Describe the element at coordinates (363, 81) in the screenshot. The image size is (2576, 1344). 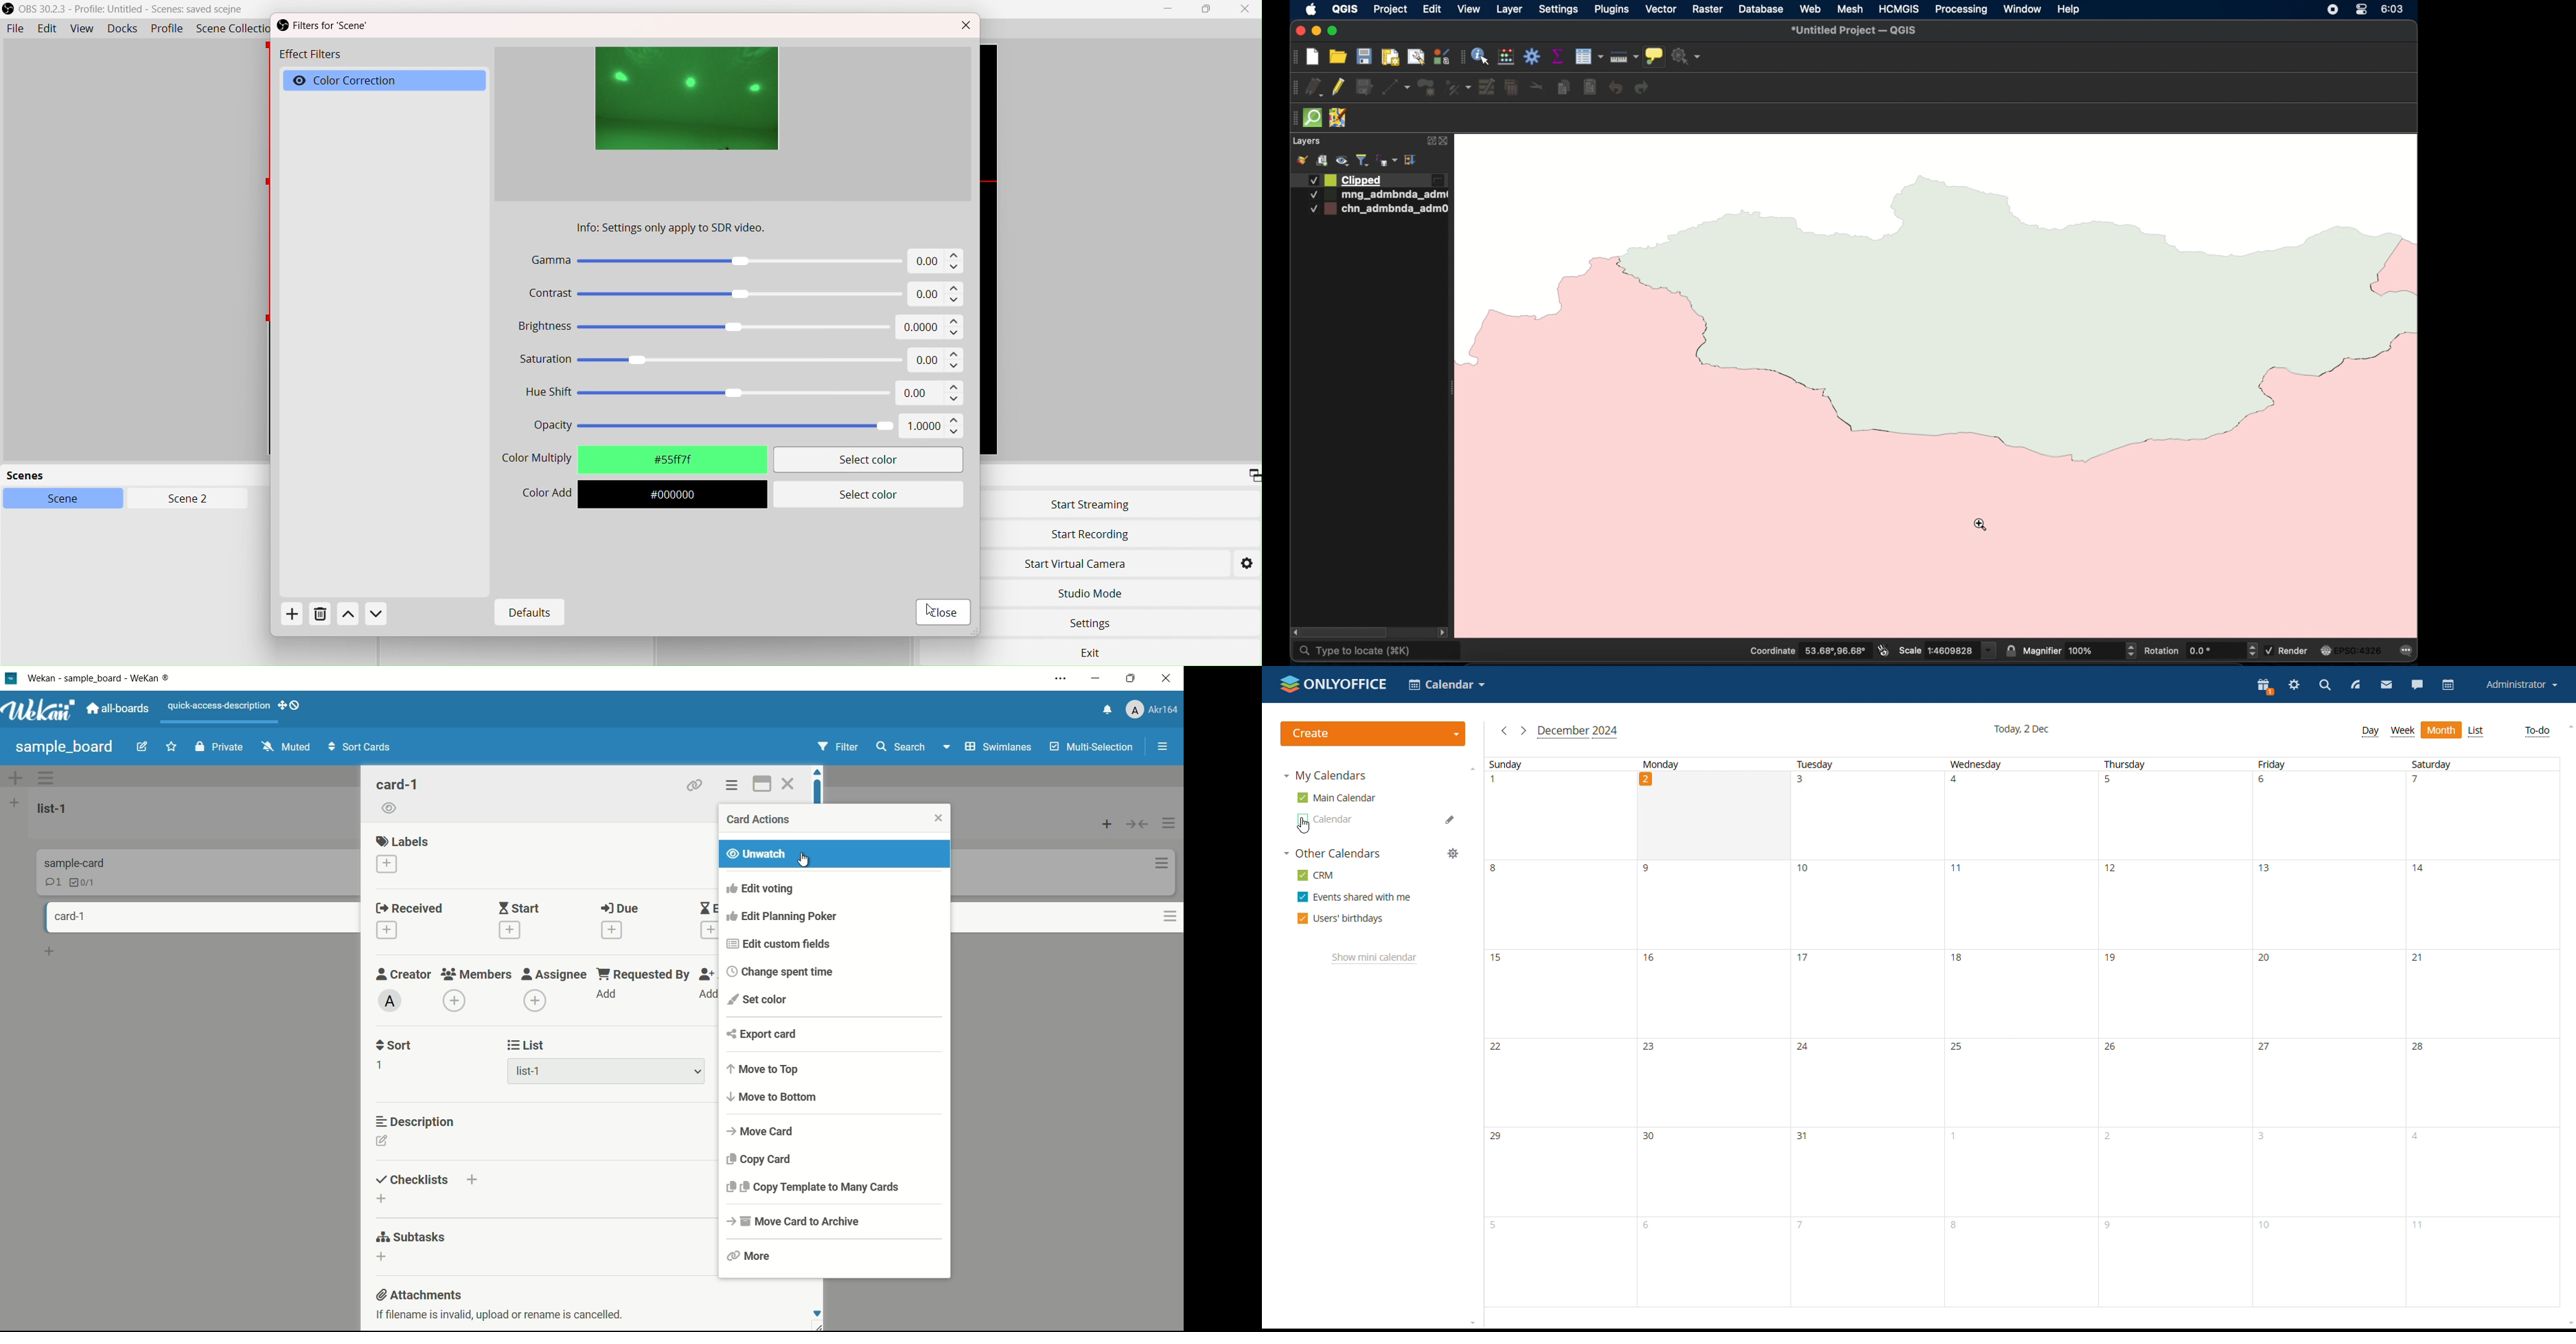
I see `Color Correction` at that location.